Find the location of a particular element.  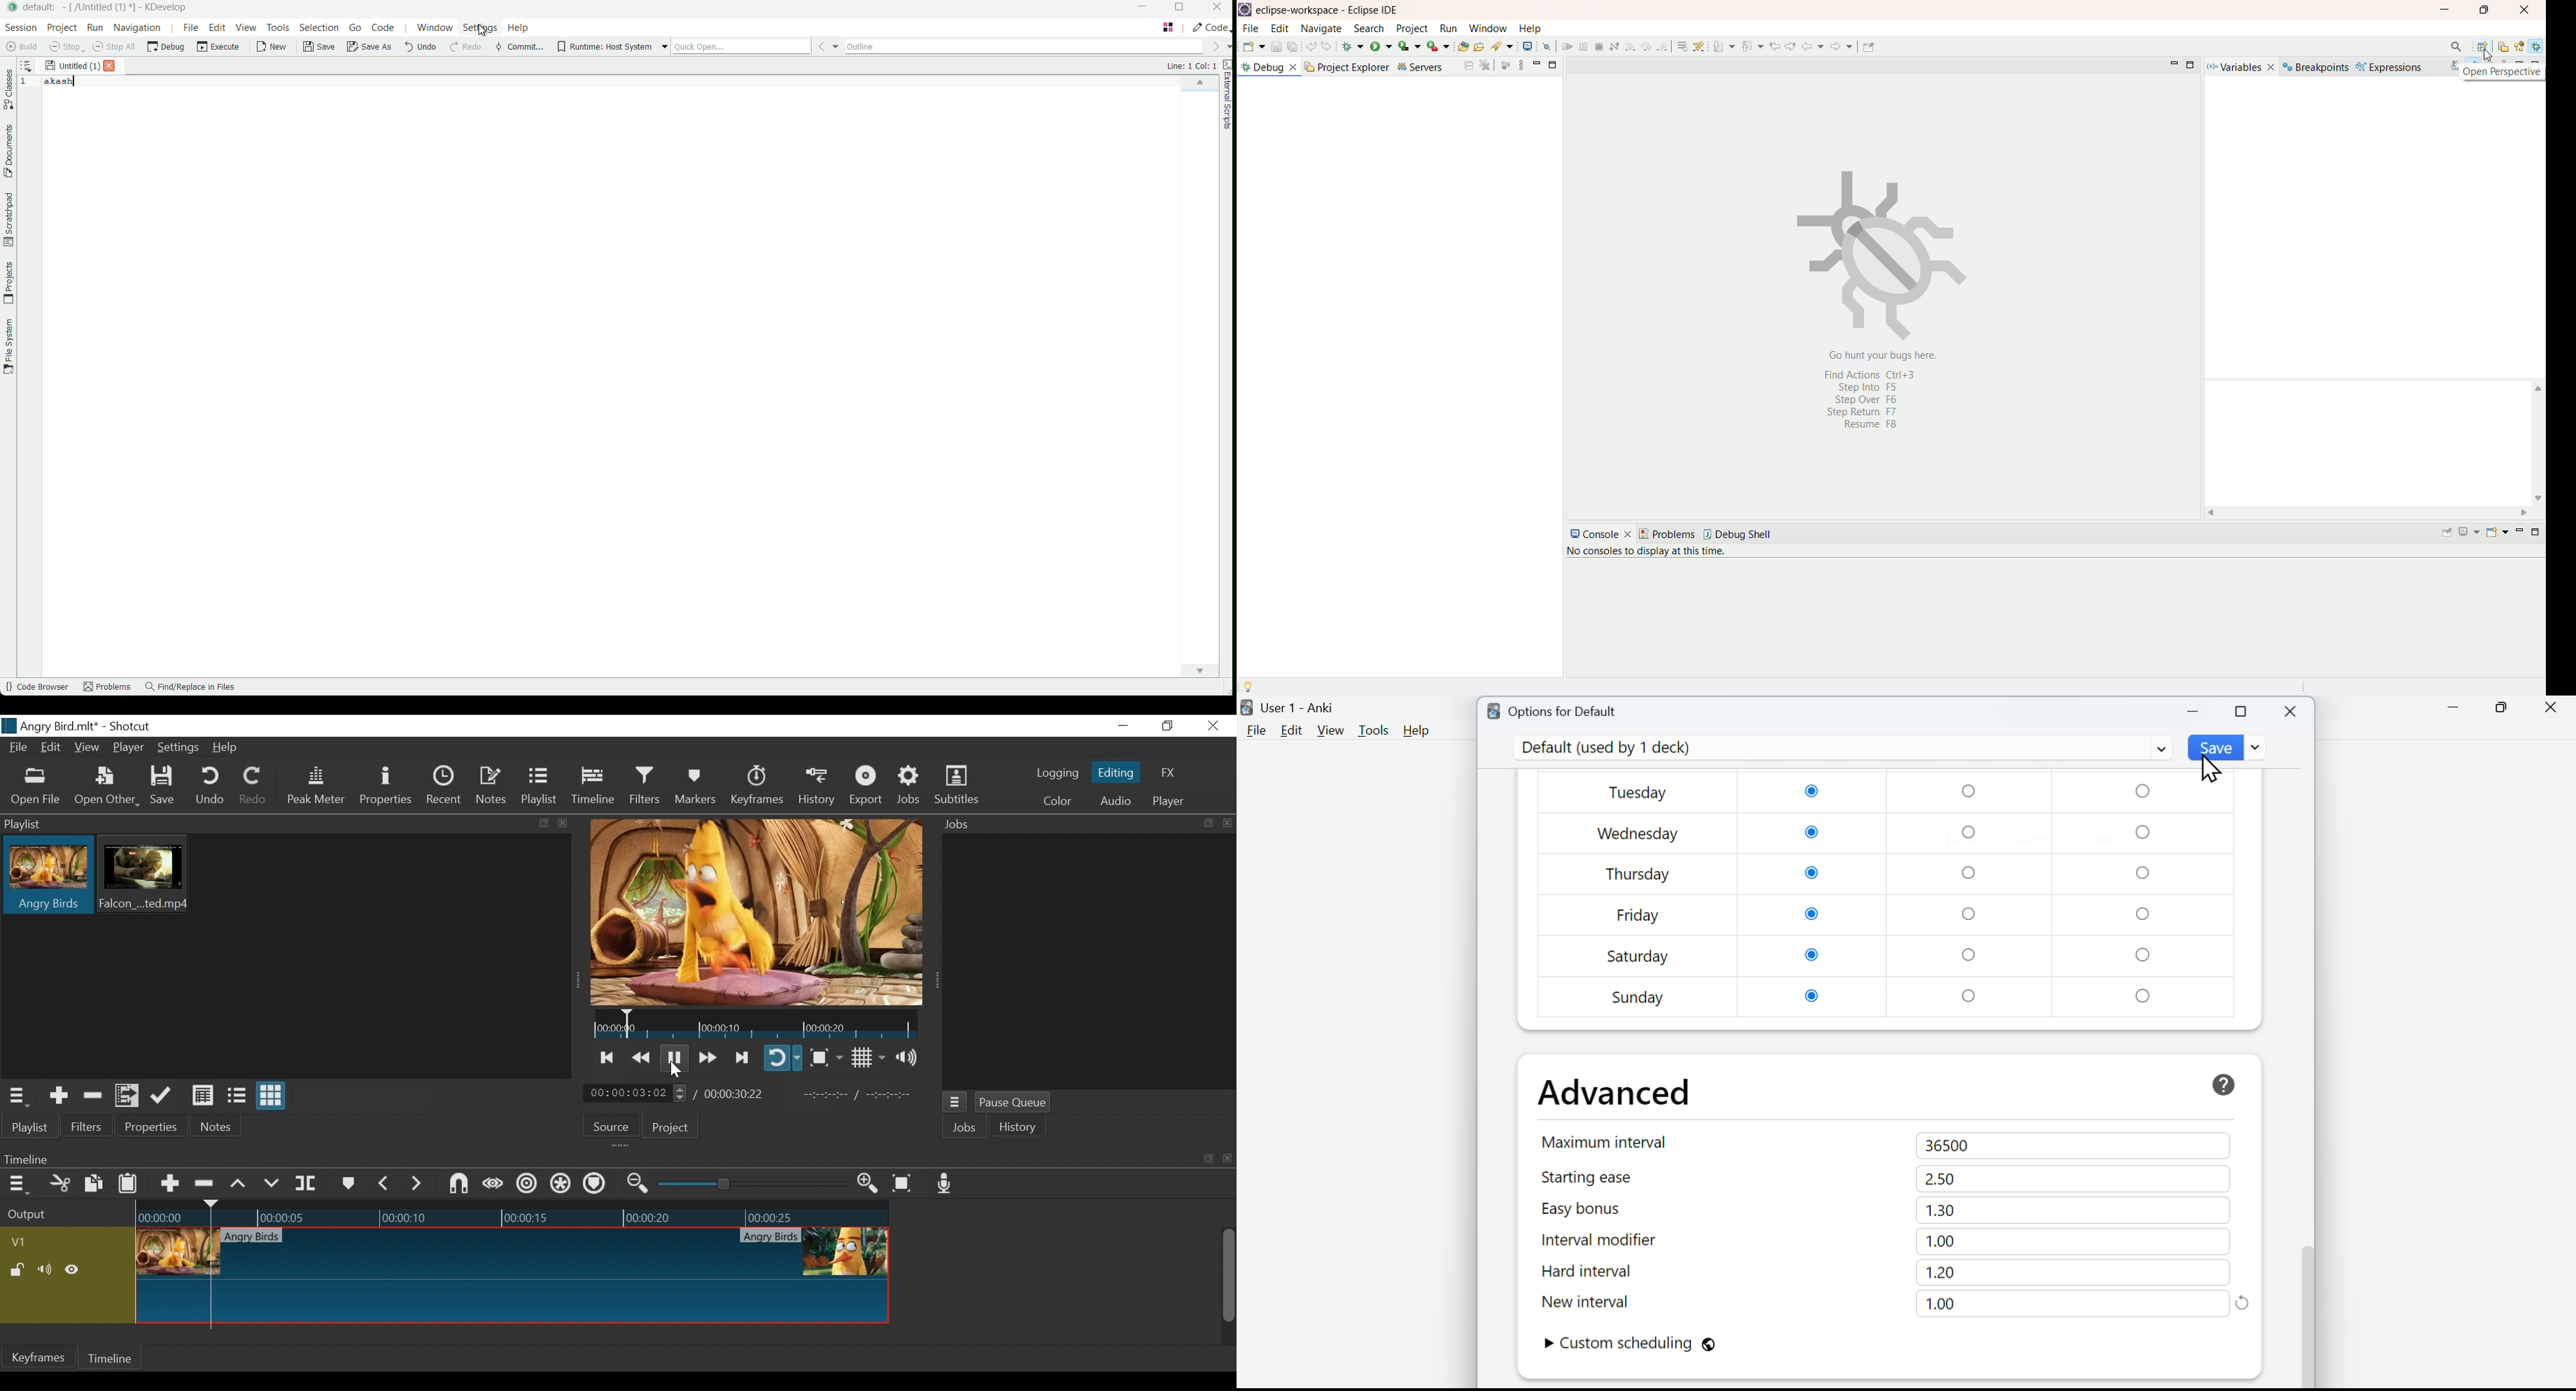

Edit is located at coordinates (52, 748).